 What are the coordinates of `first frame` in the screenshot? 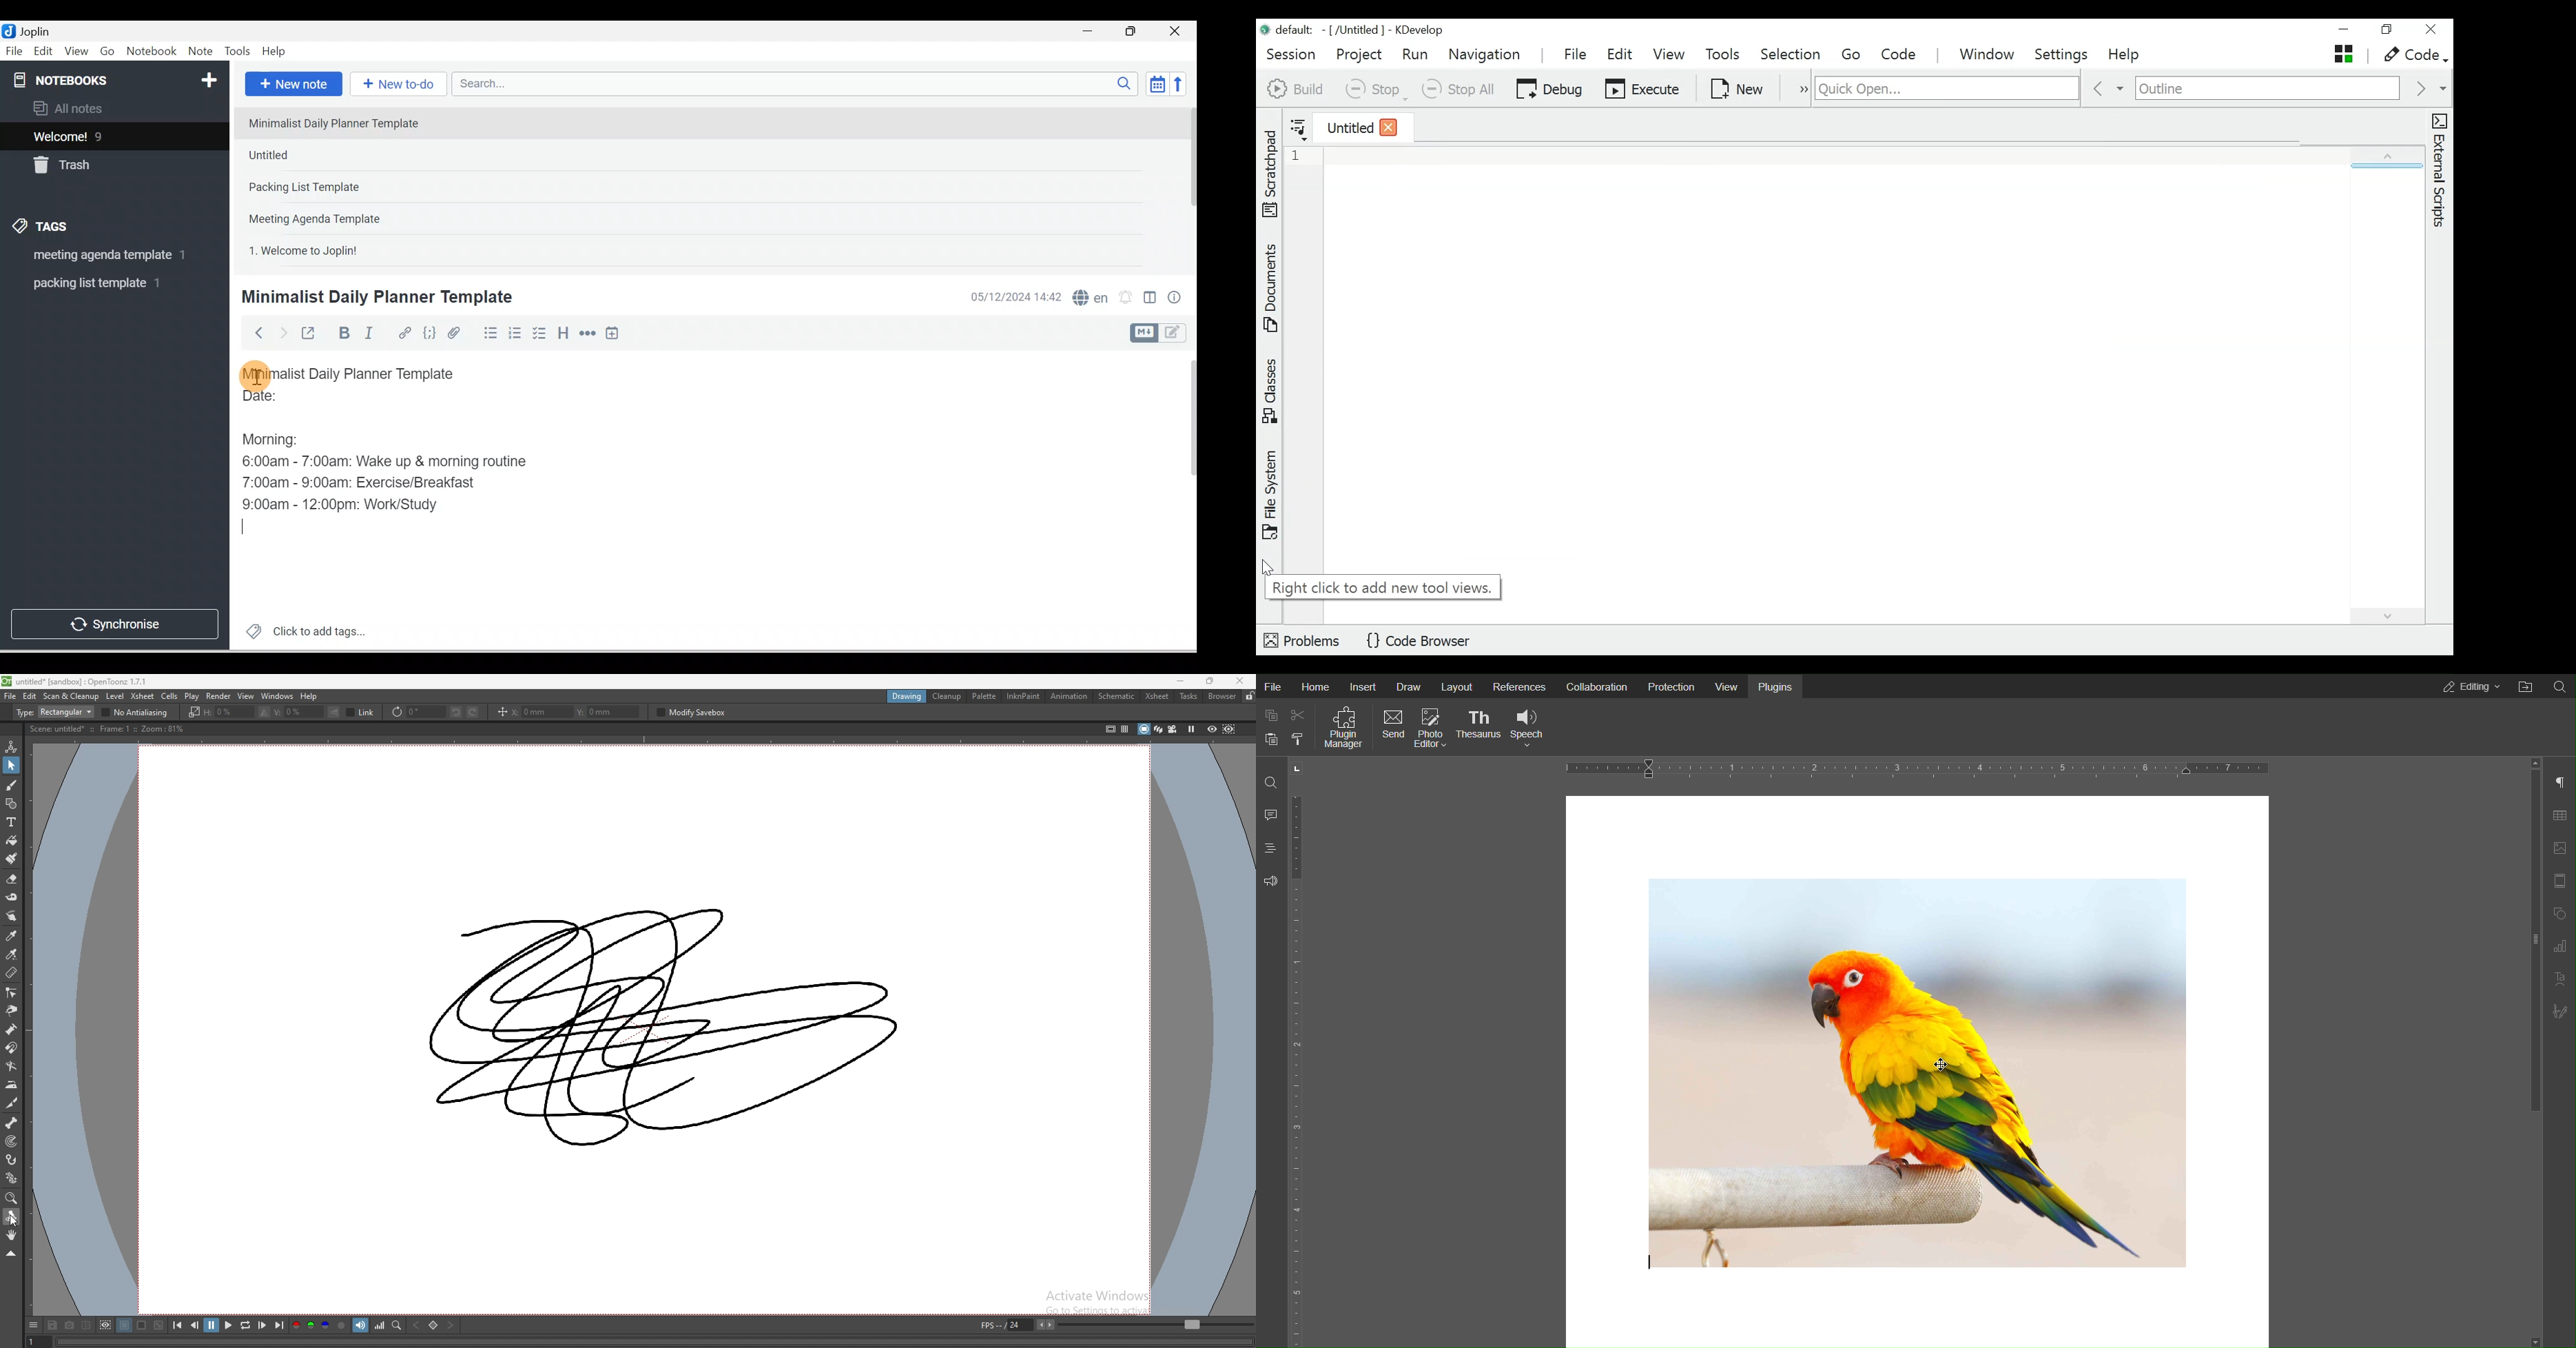 It's located at (179, 1326).